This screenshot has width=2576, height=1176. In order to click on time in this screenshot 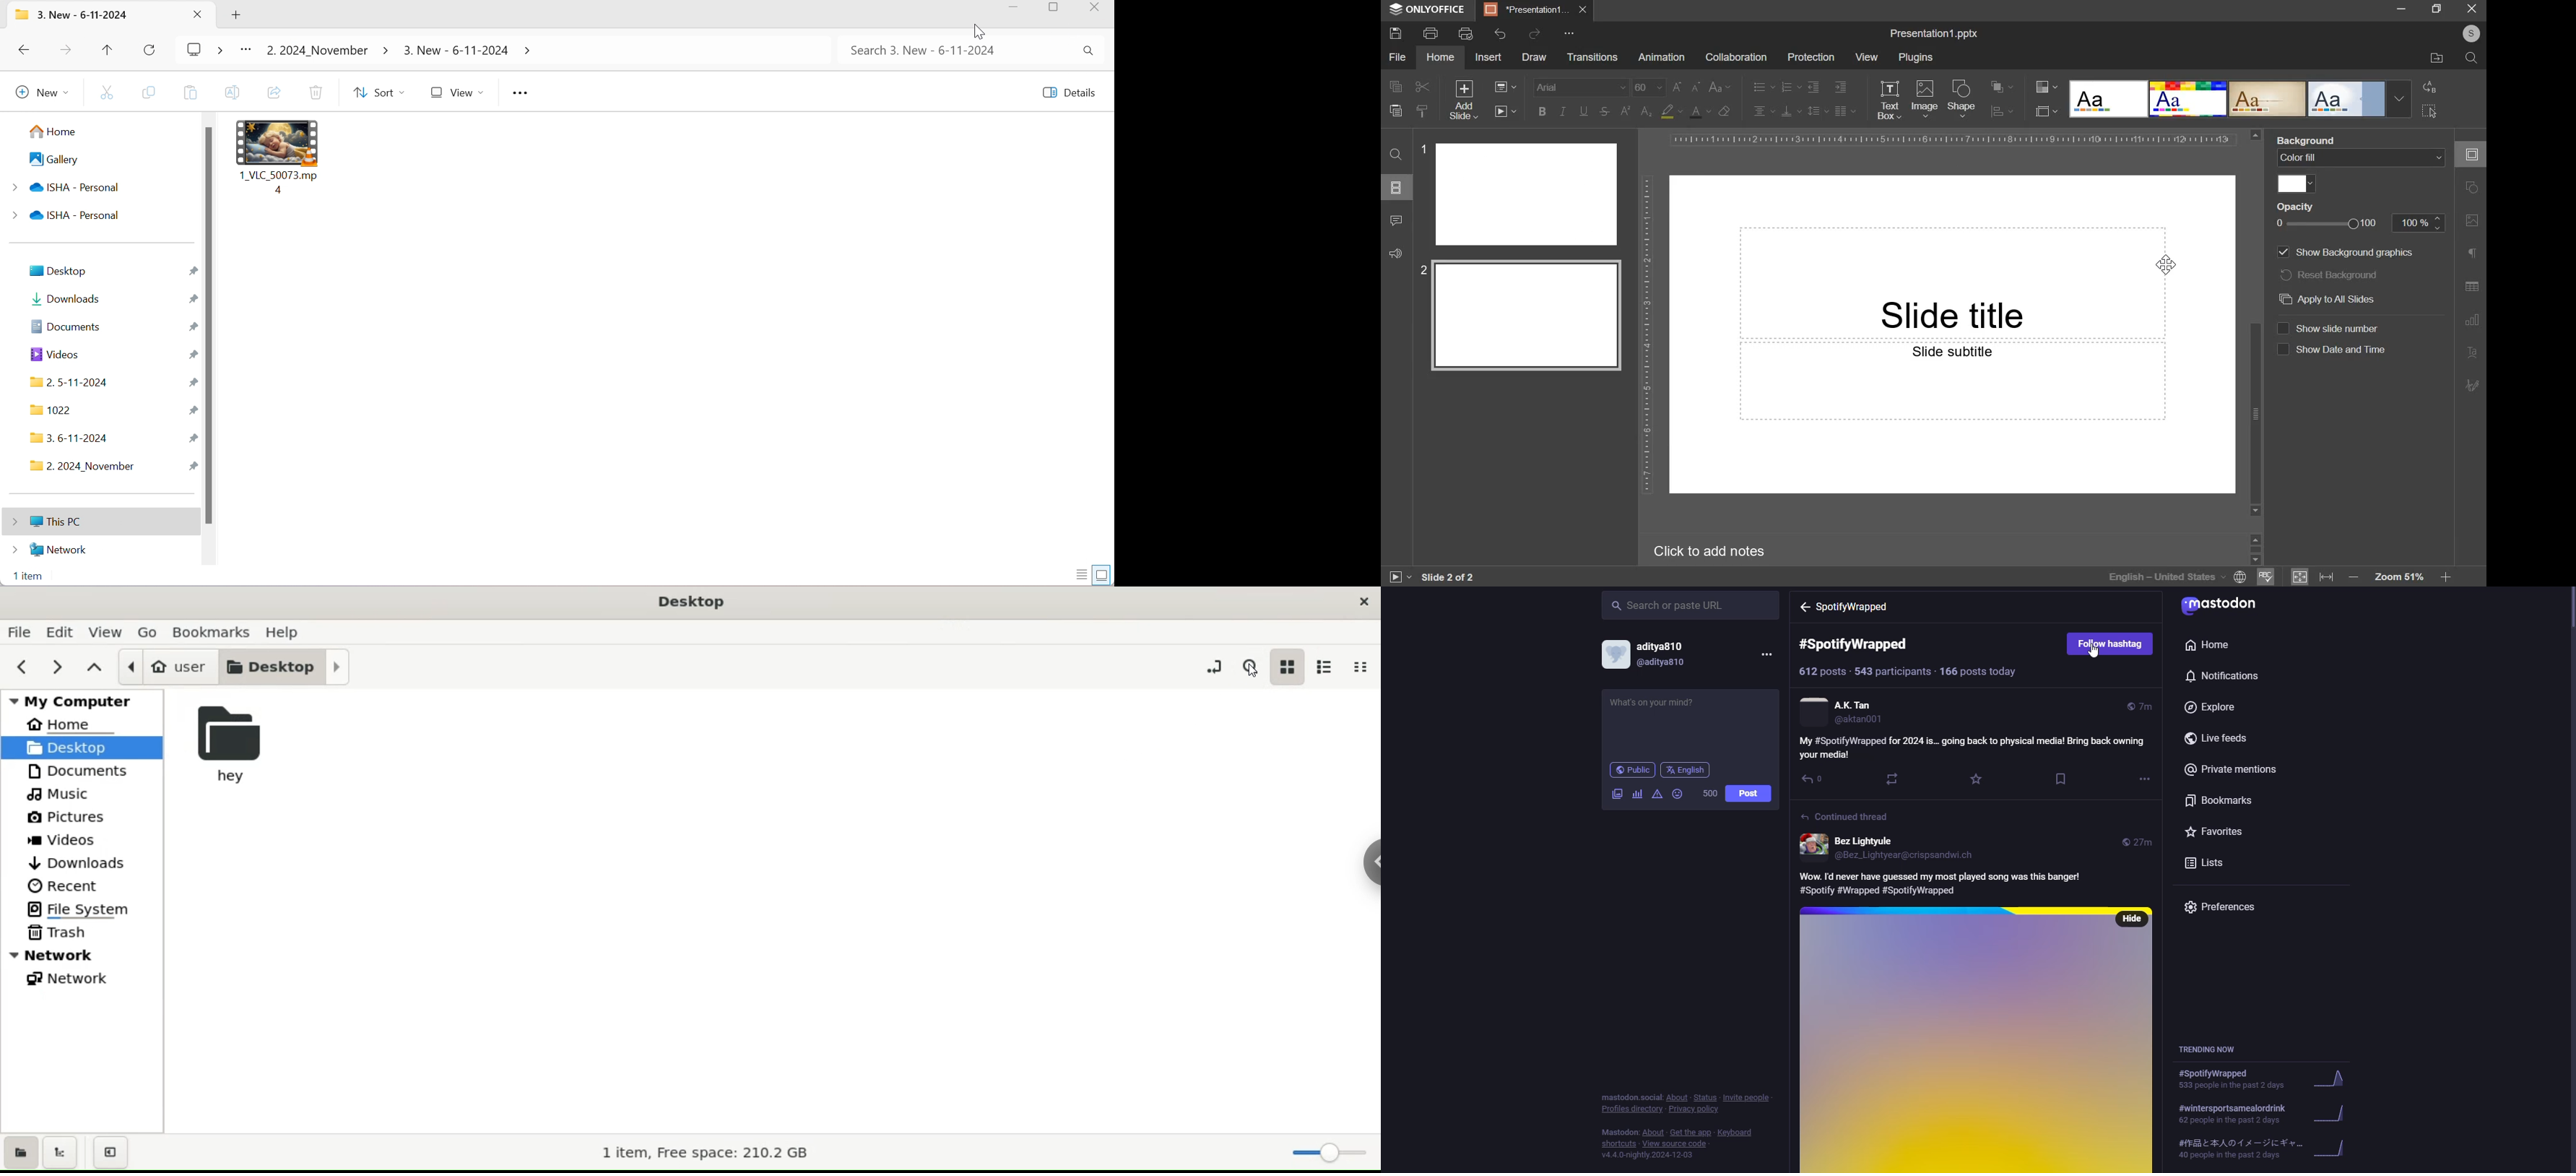, I will do `click(2138, 705)`.